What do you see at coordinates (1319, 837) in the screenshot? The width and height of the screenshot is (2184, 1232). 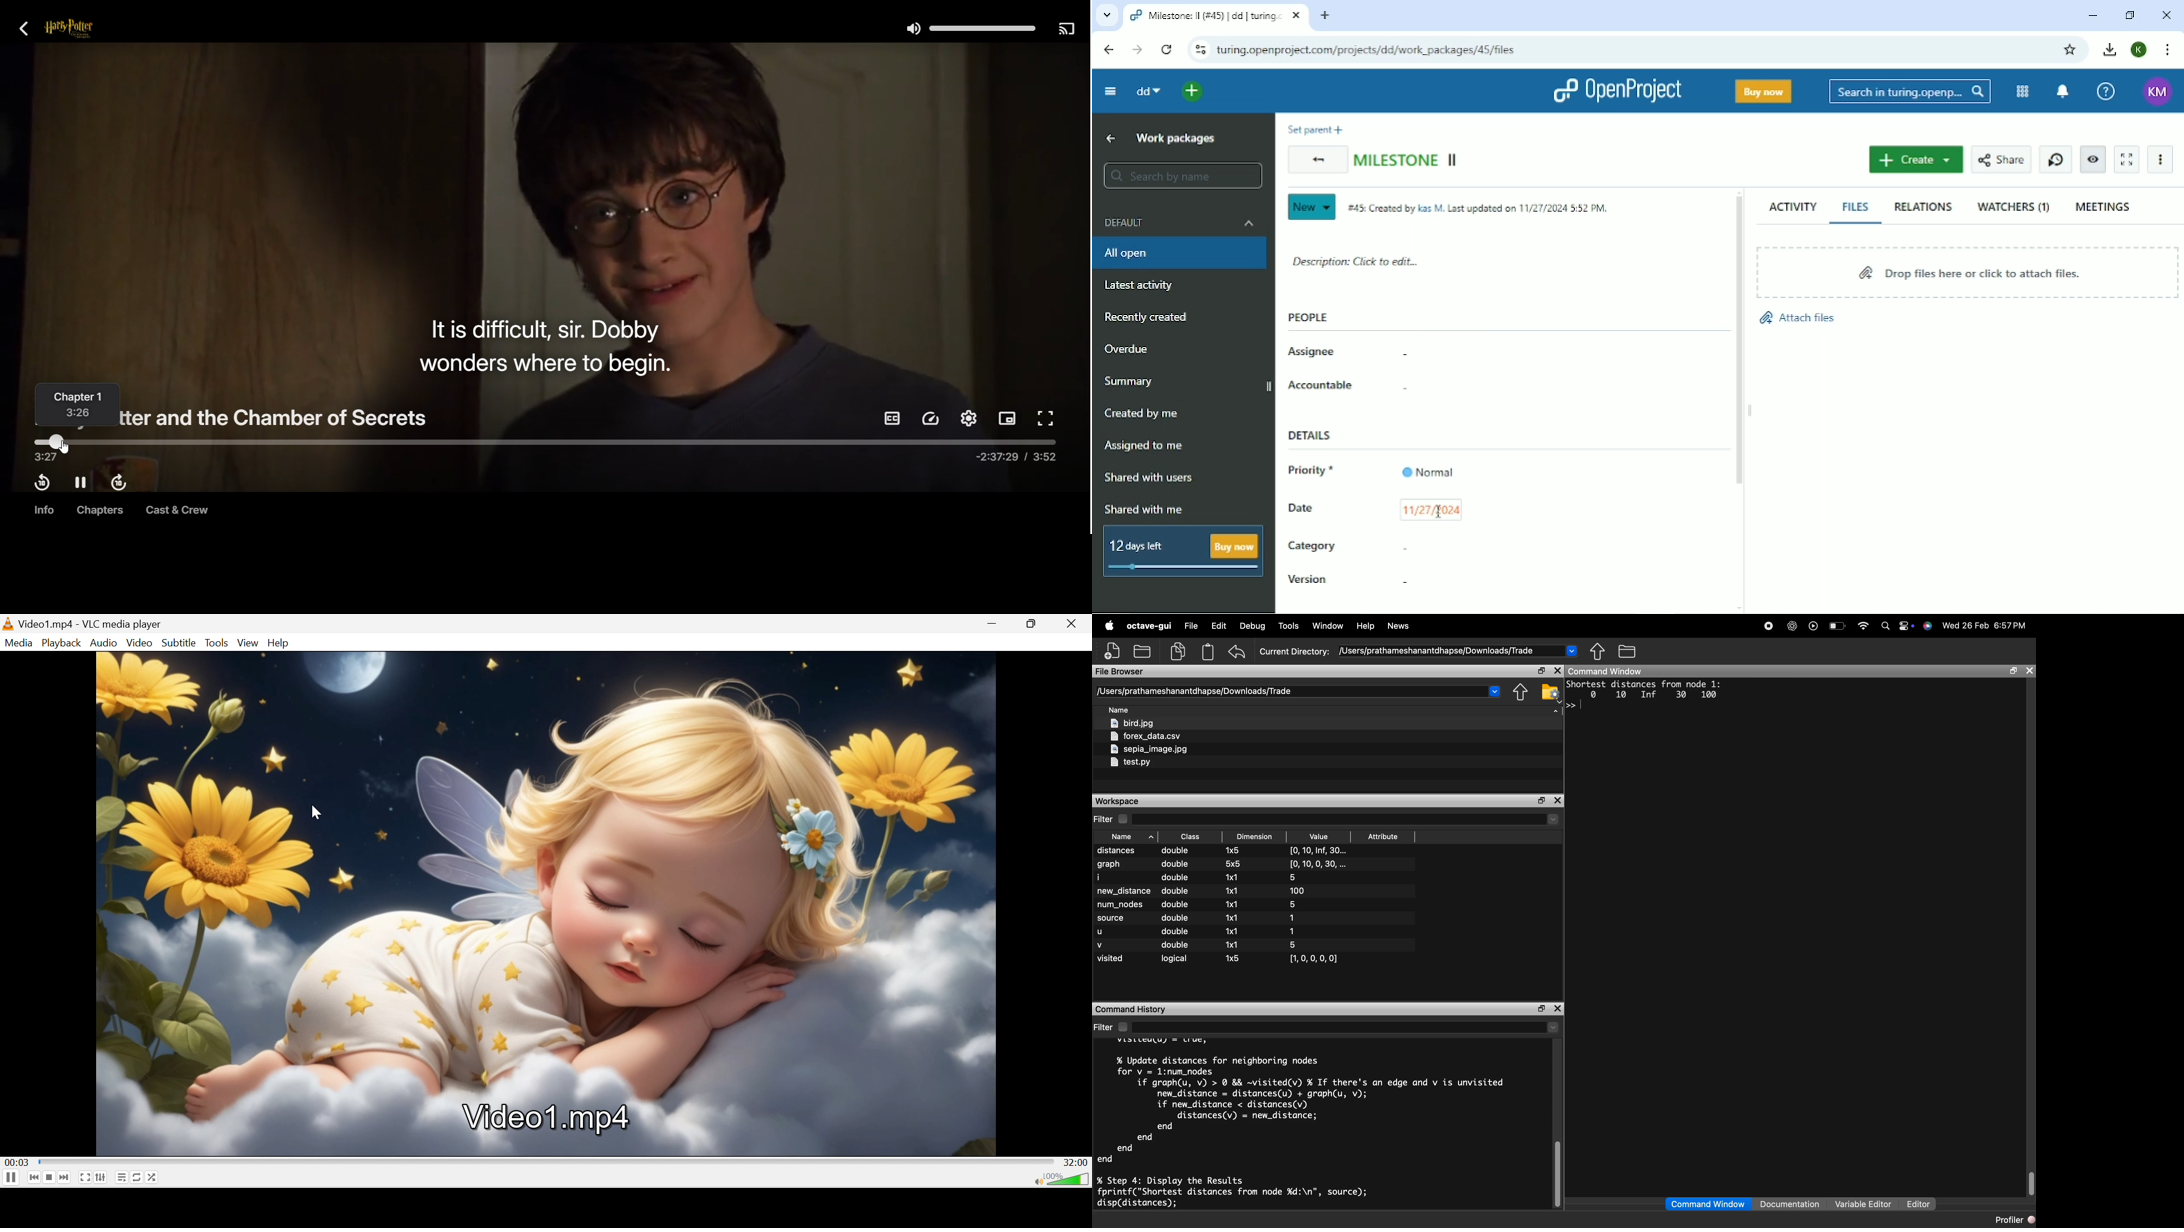 I see `sort by value` at bounding box center [1319, 837].